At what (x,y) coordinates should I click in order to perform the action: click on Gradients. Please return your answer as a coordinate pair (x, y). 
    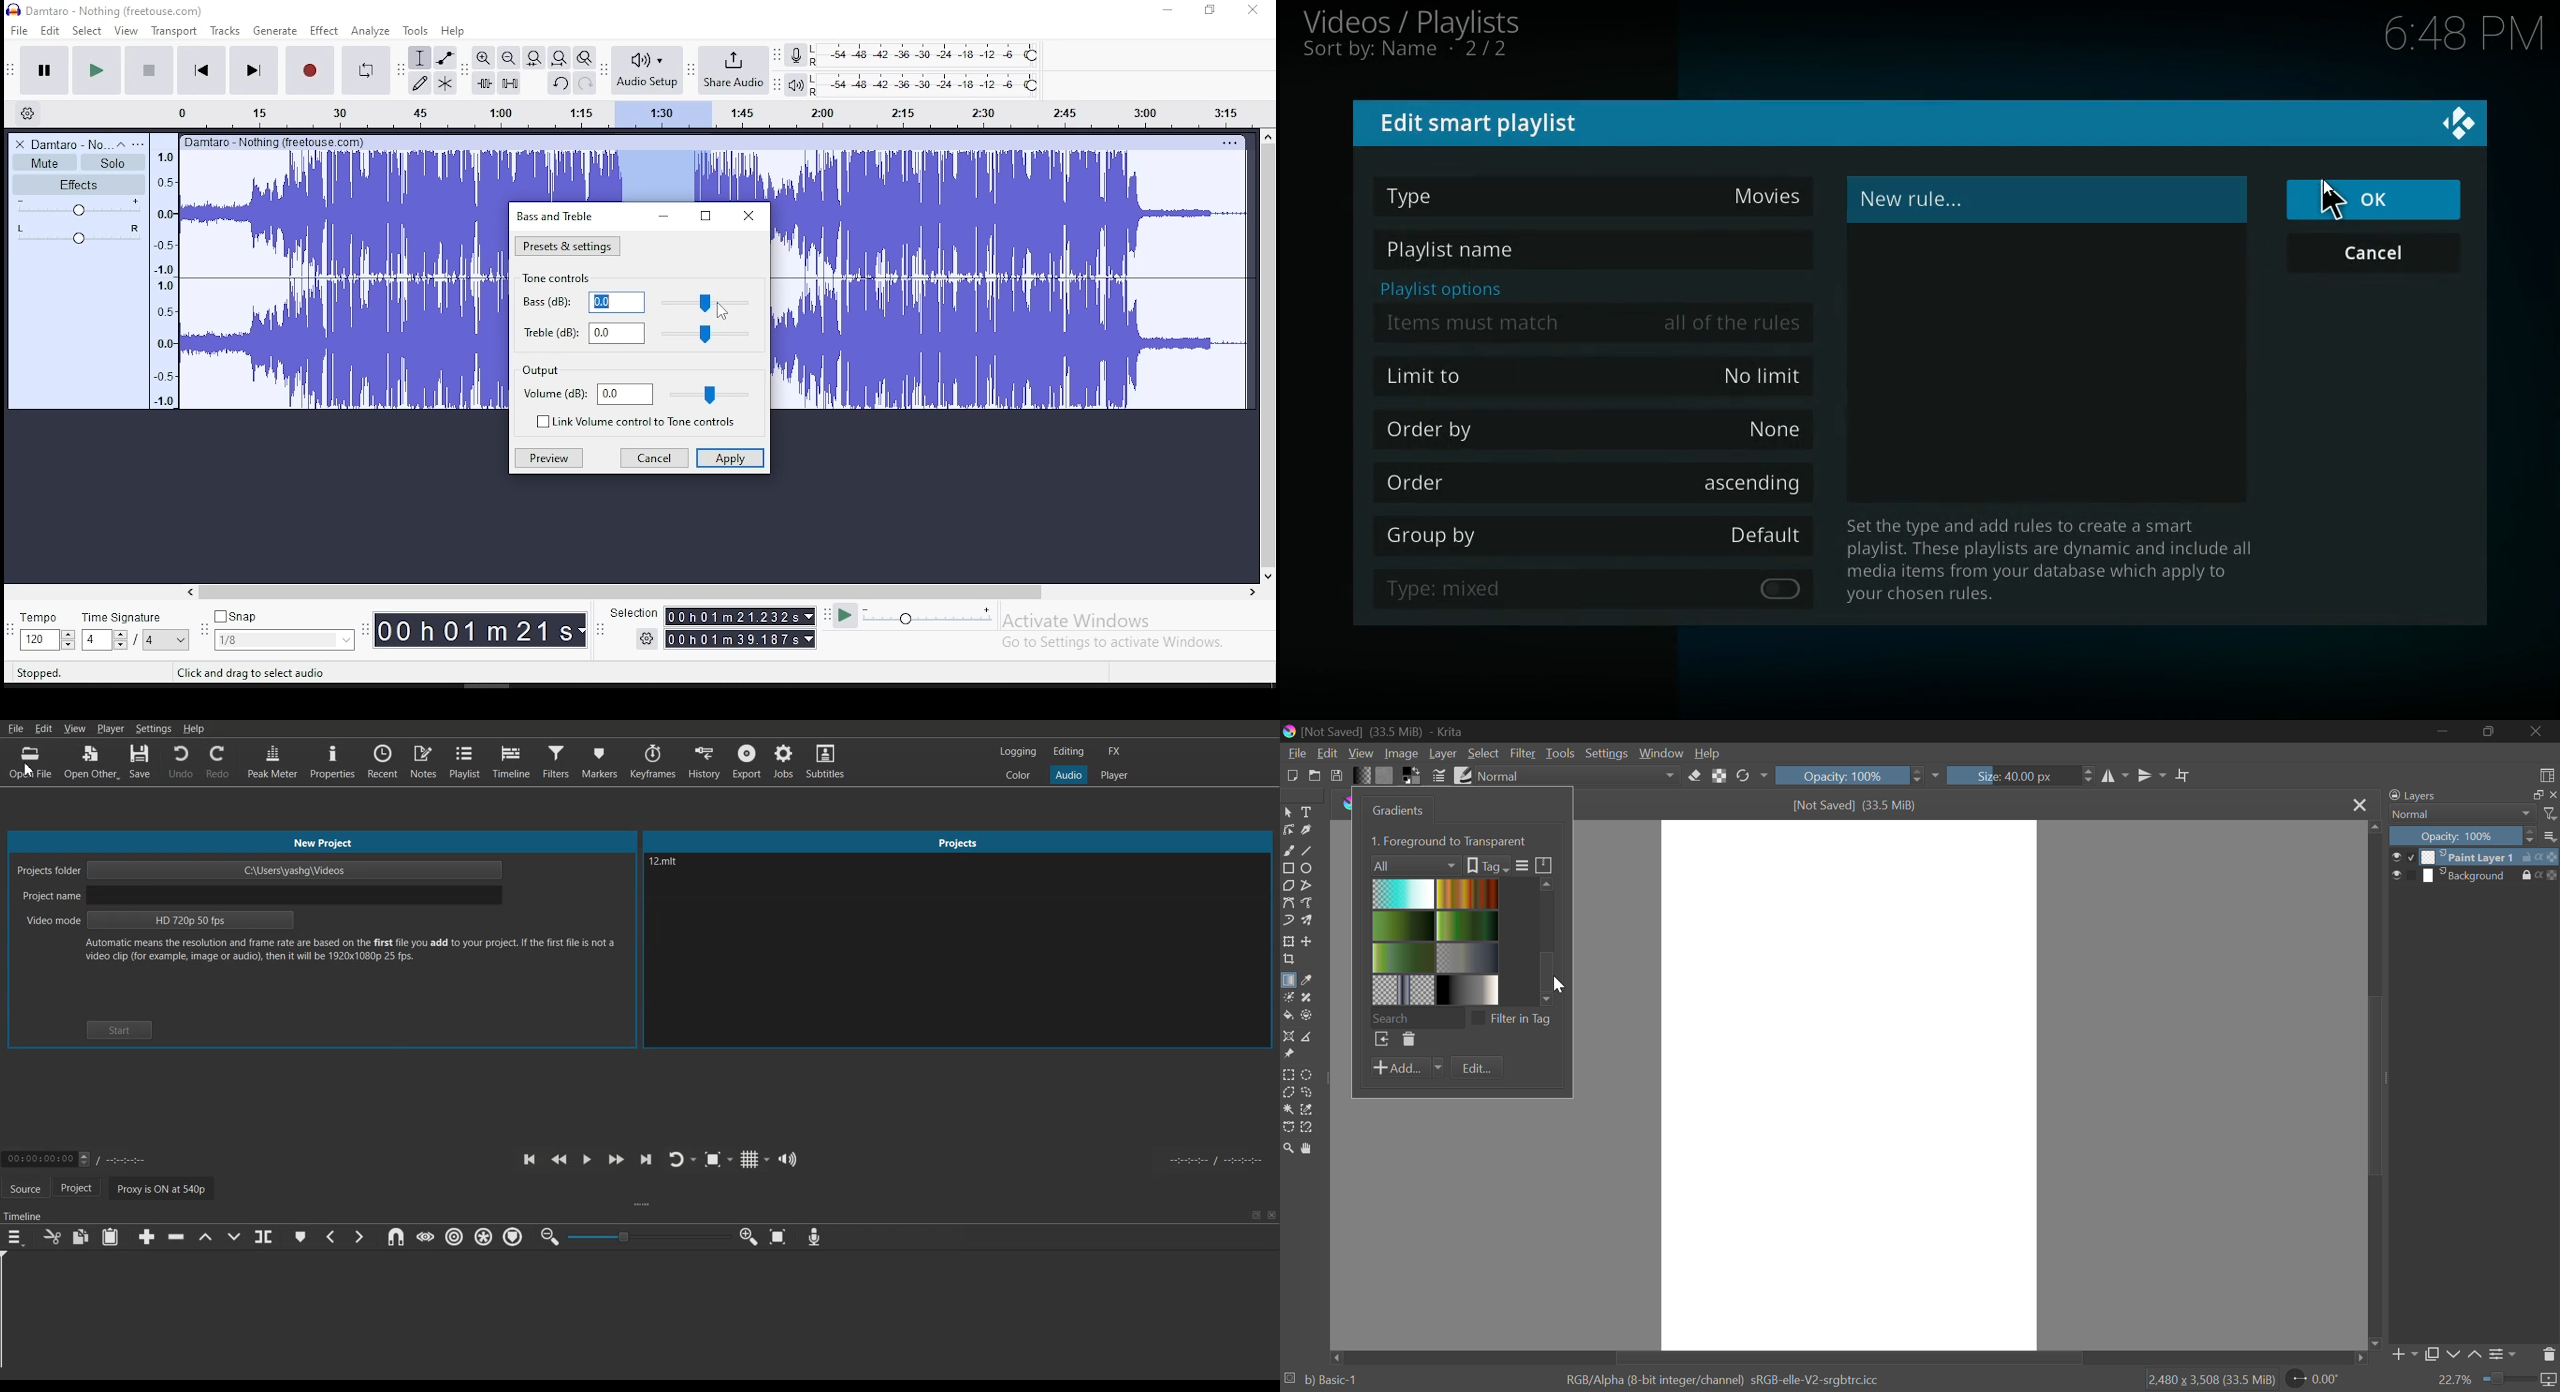
    Looking at the image, I should click on (1395, 810).